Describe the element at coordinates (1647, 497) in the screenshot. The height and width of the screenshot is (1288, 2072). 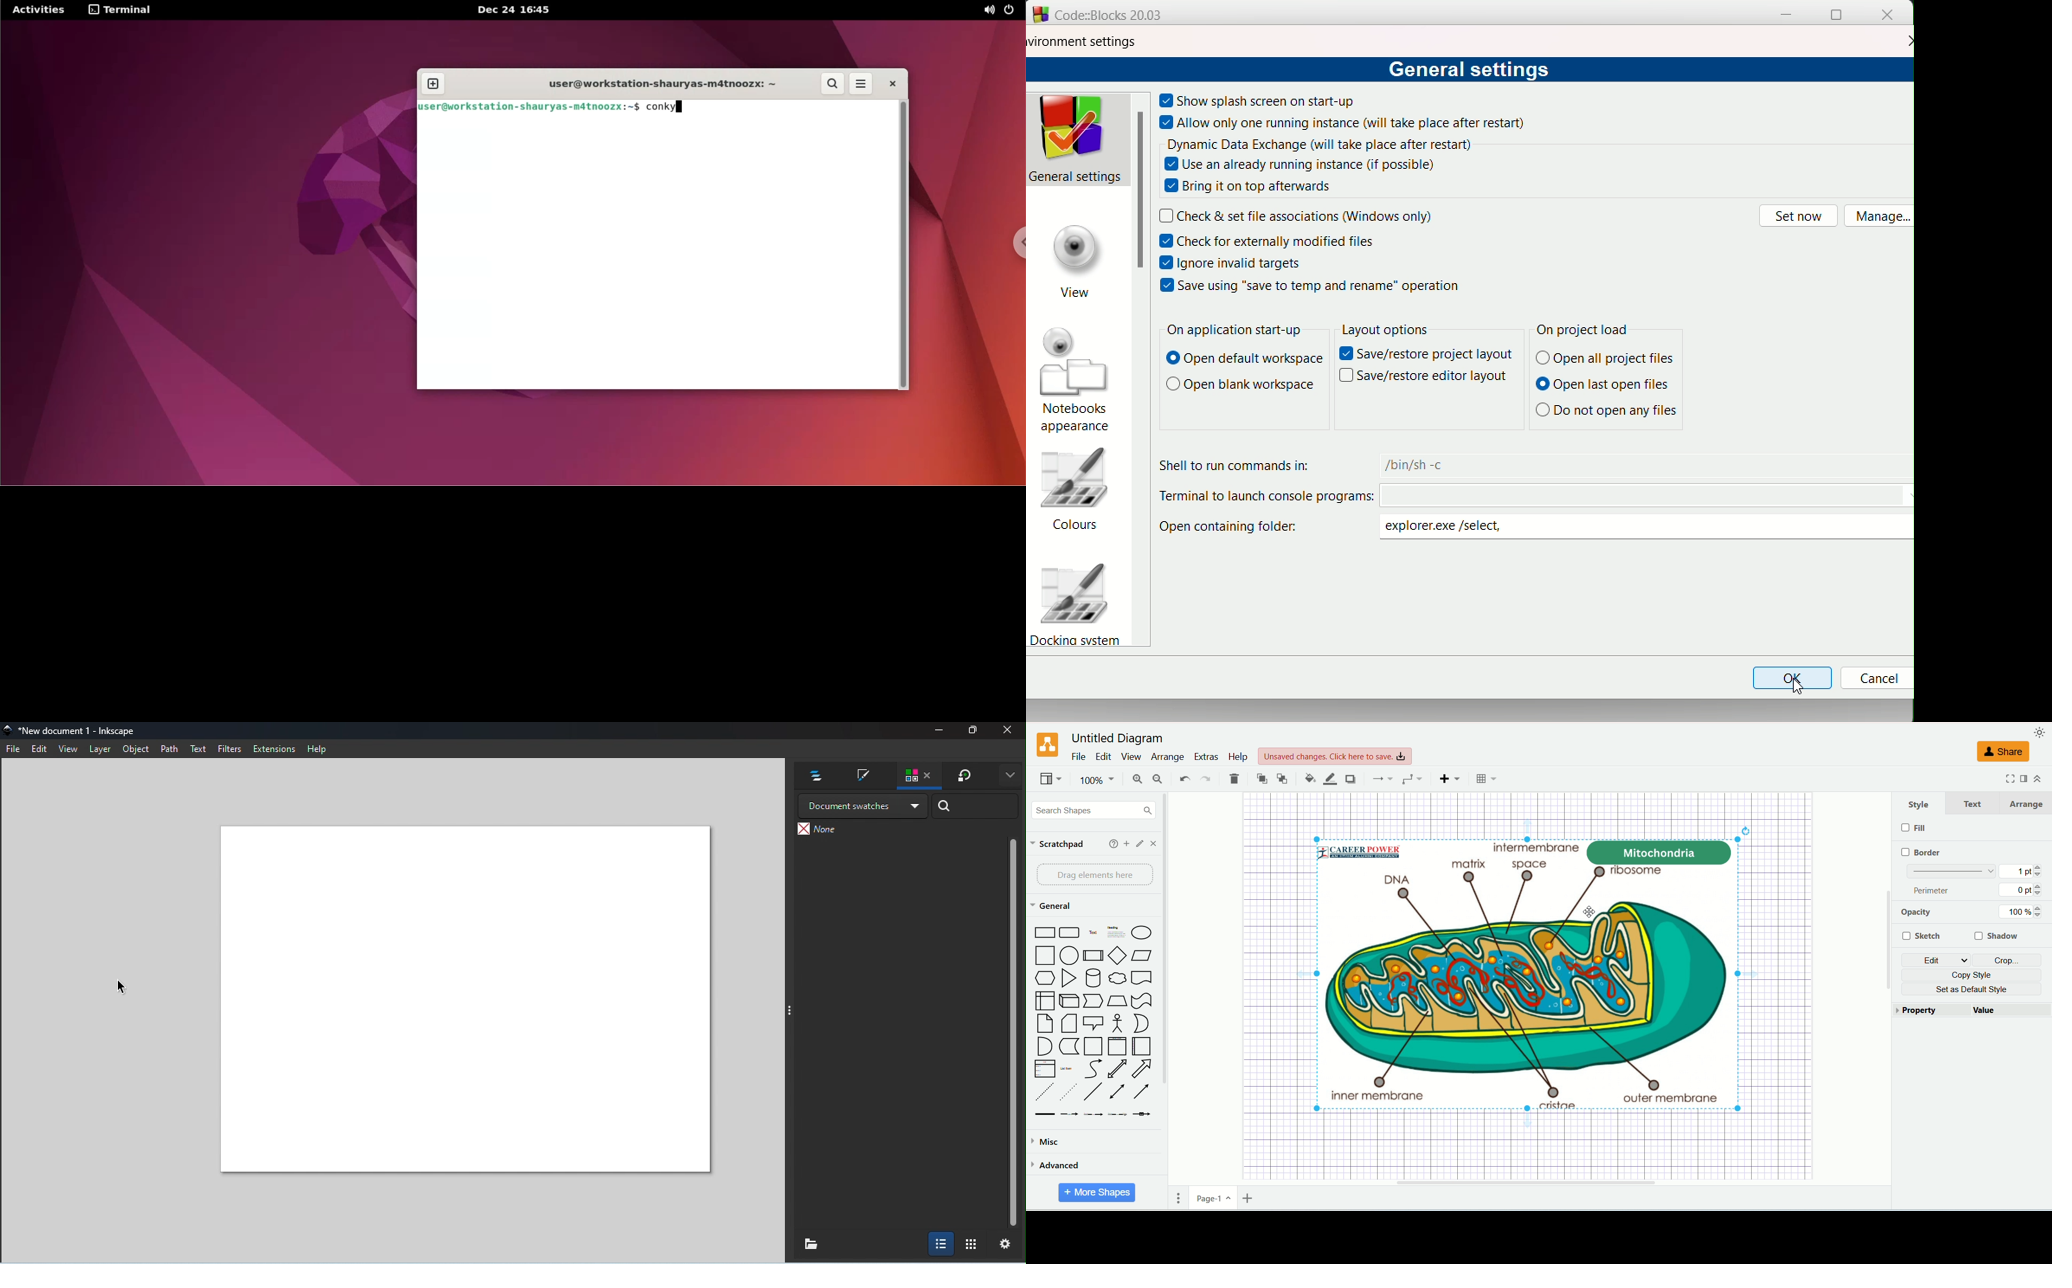
I see `code path` at that location.